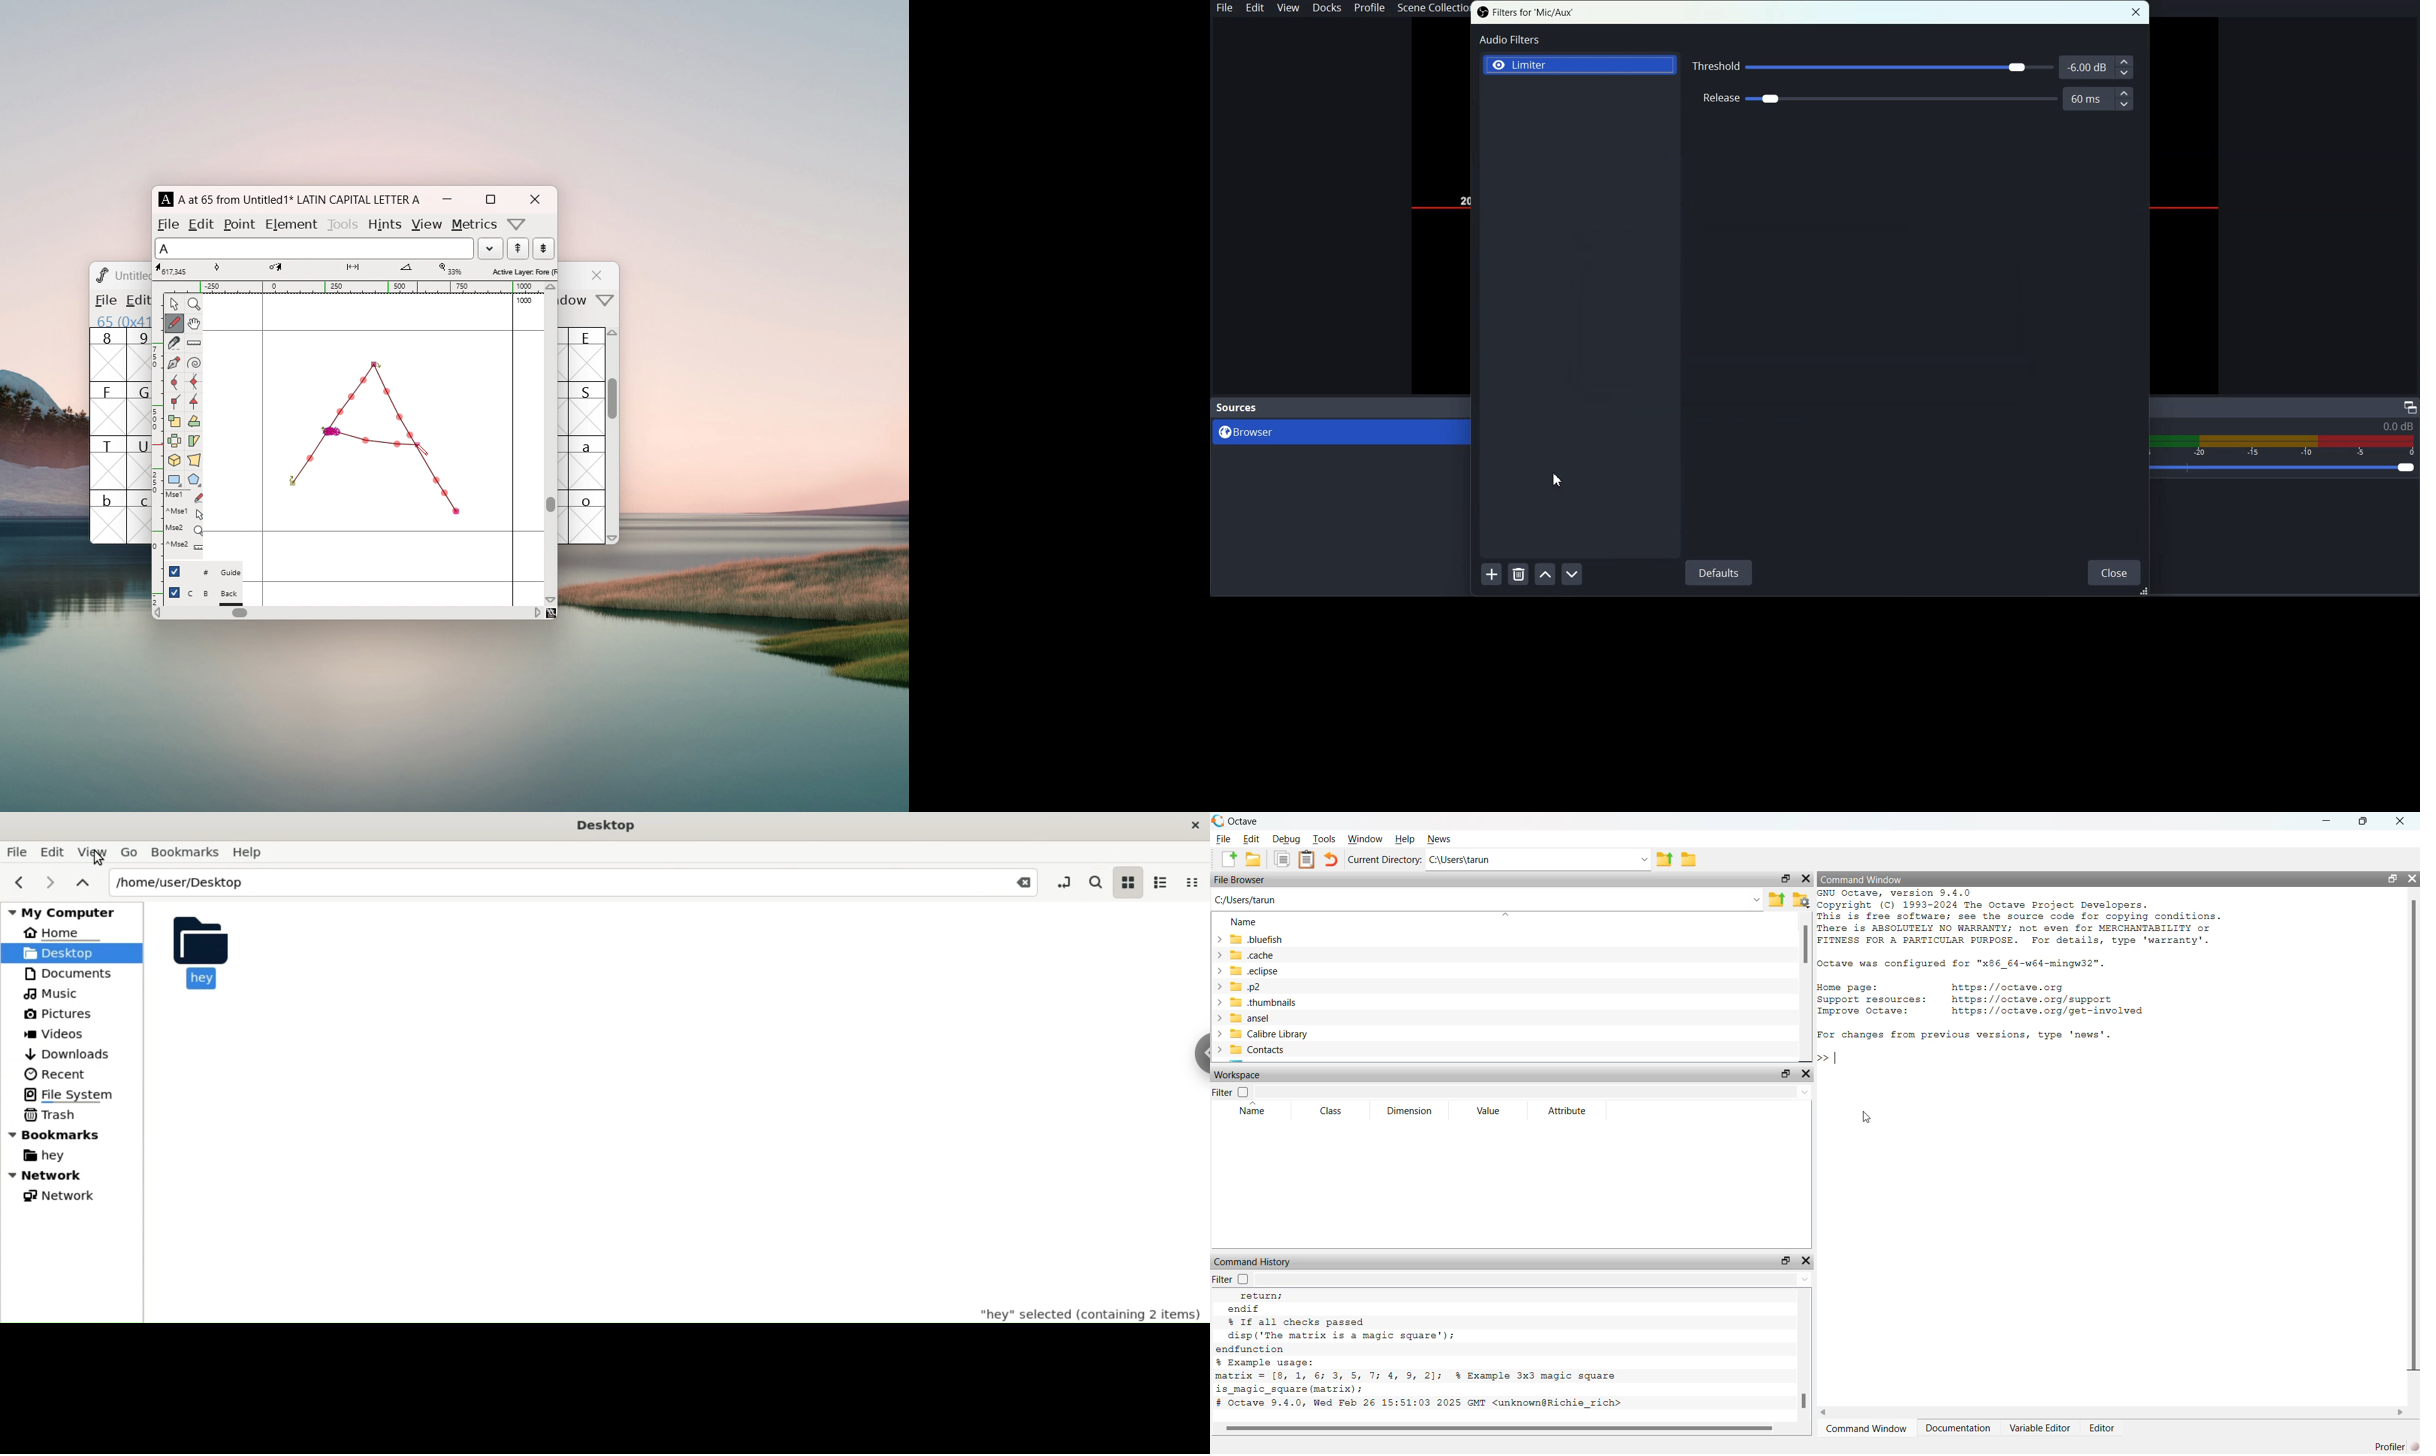 The image size is (2436, 1456). Describe the element at coordinates (1369, 9) in the screenshot. I see `Profile` at that location.